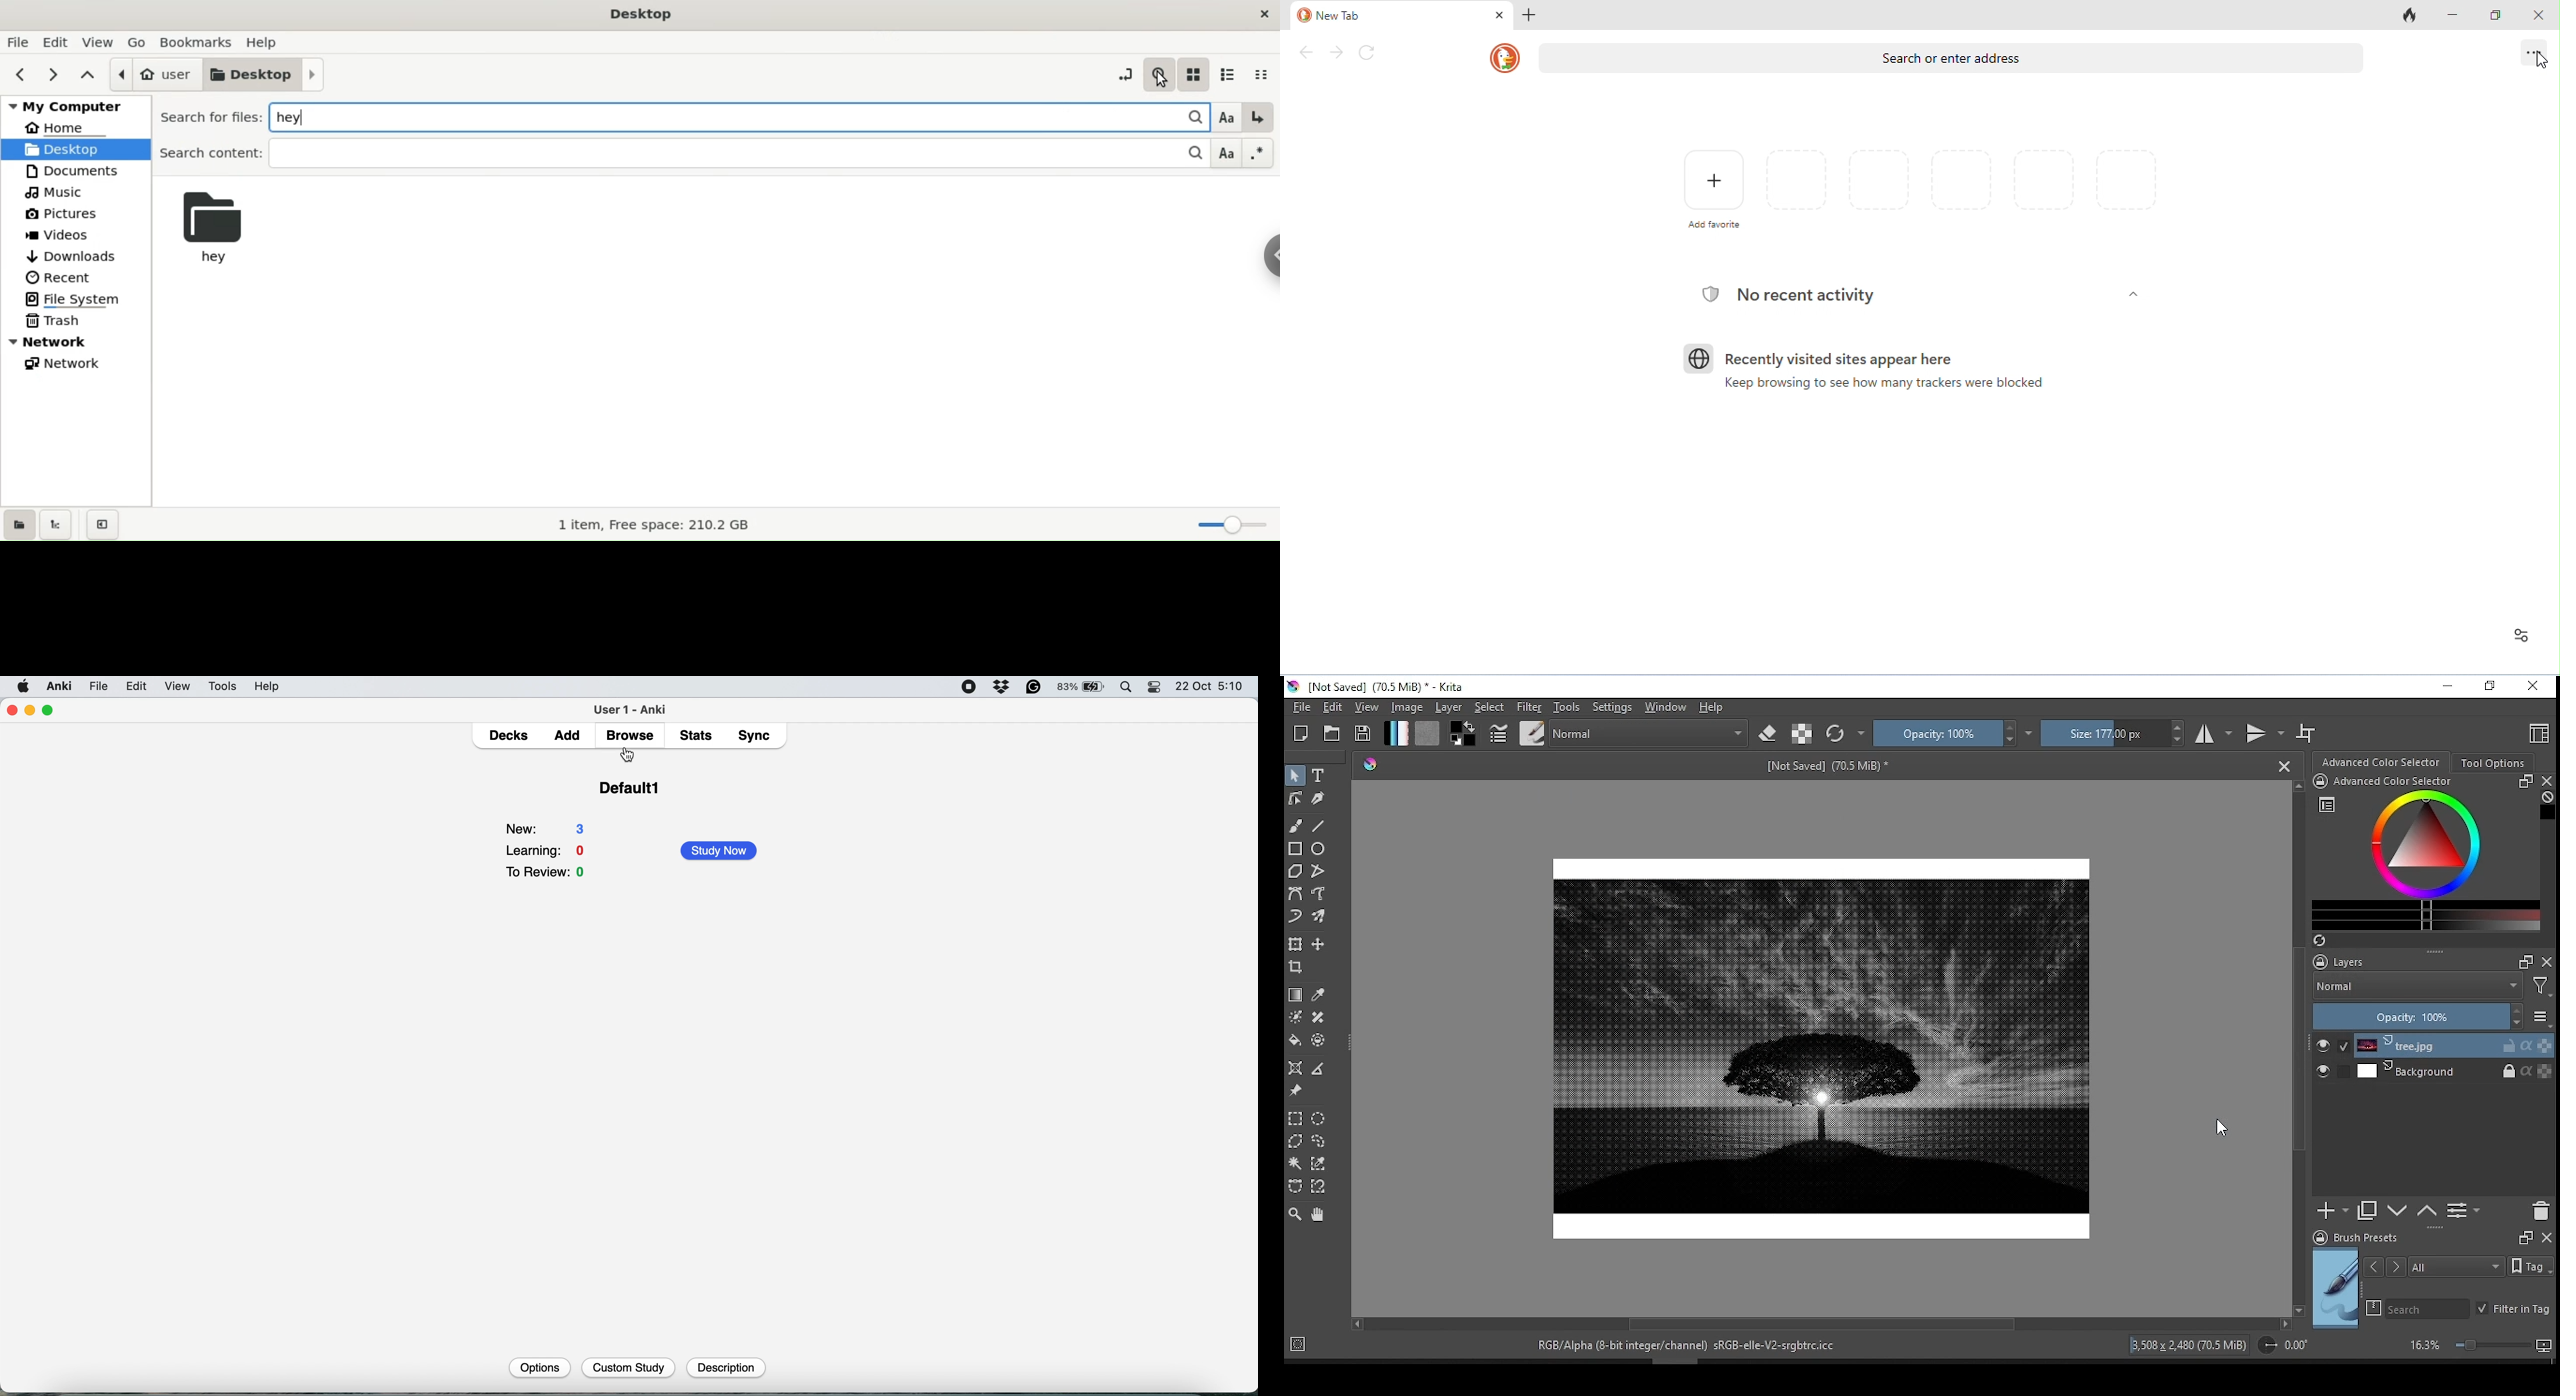  Describe the element at coordinates (1320, 916) in the screenshot. I see `multi brush tool` at that location.